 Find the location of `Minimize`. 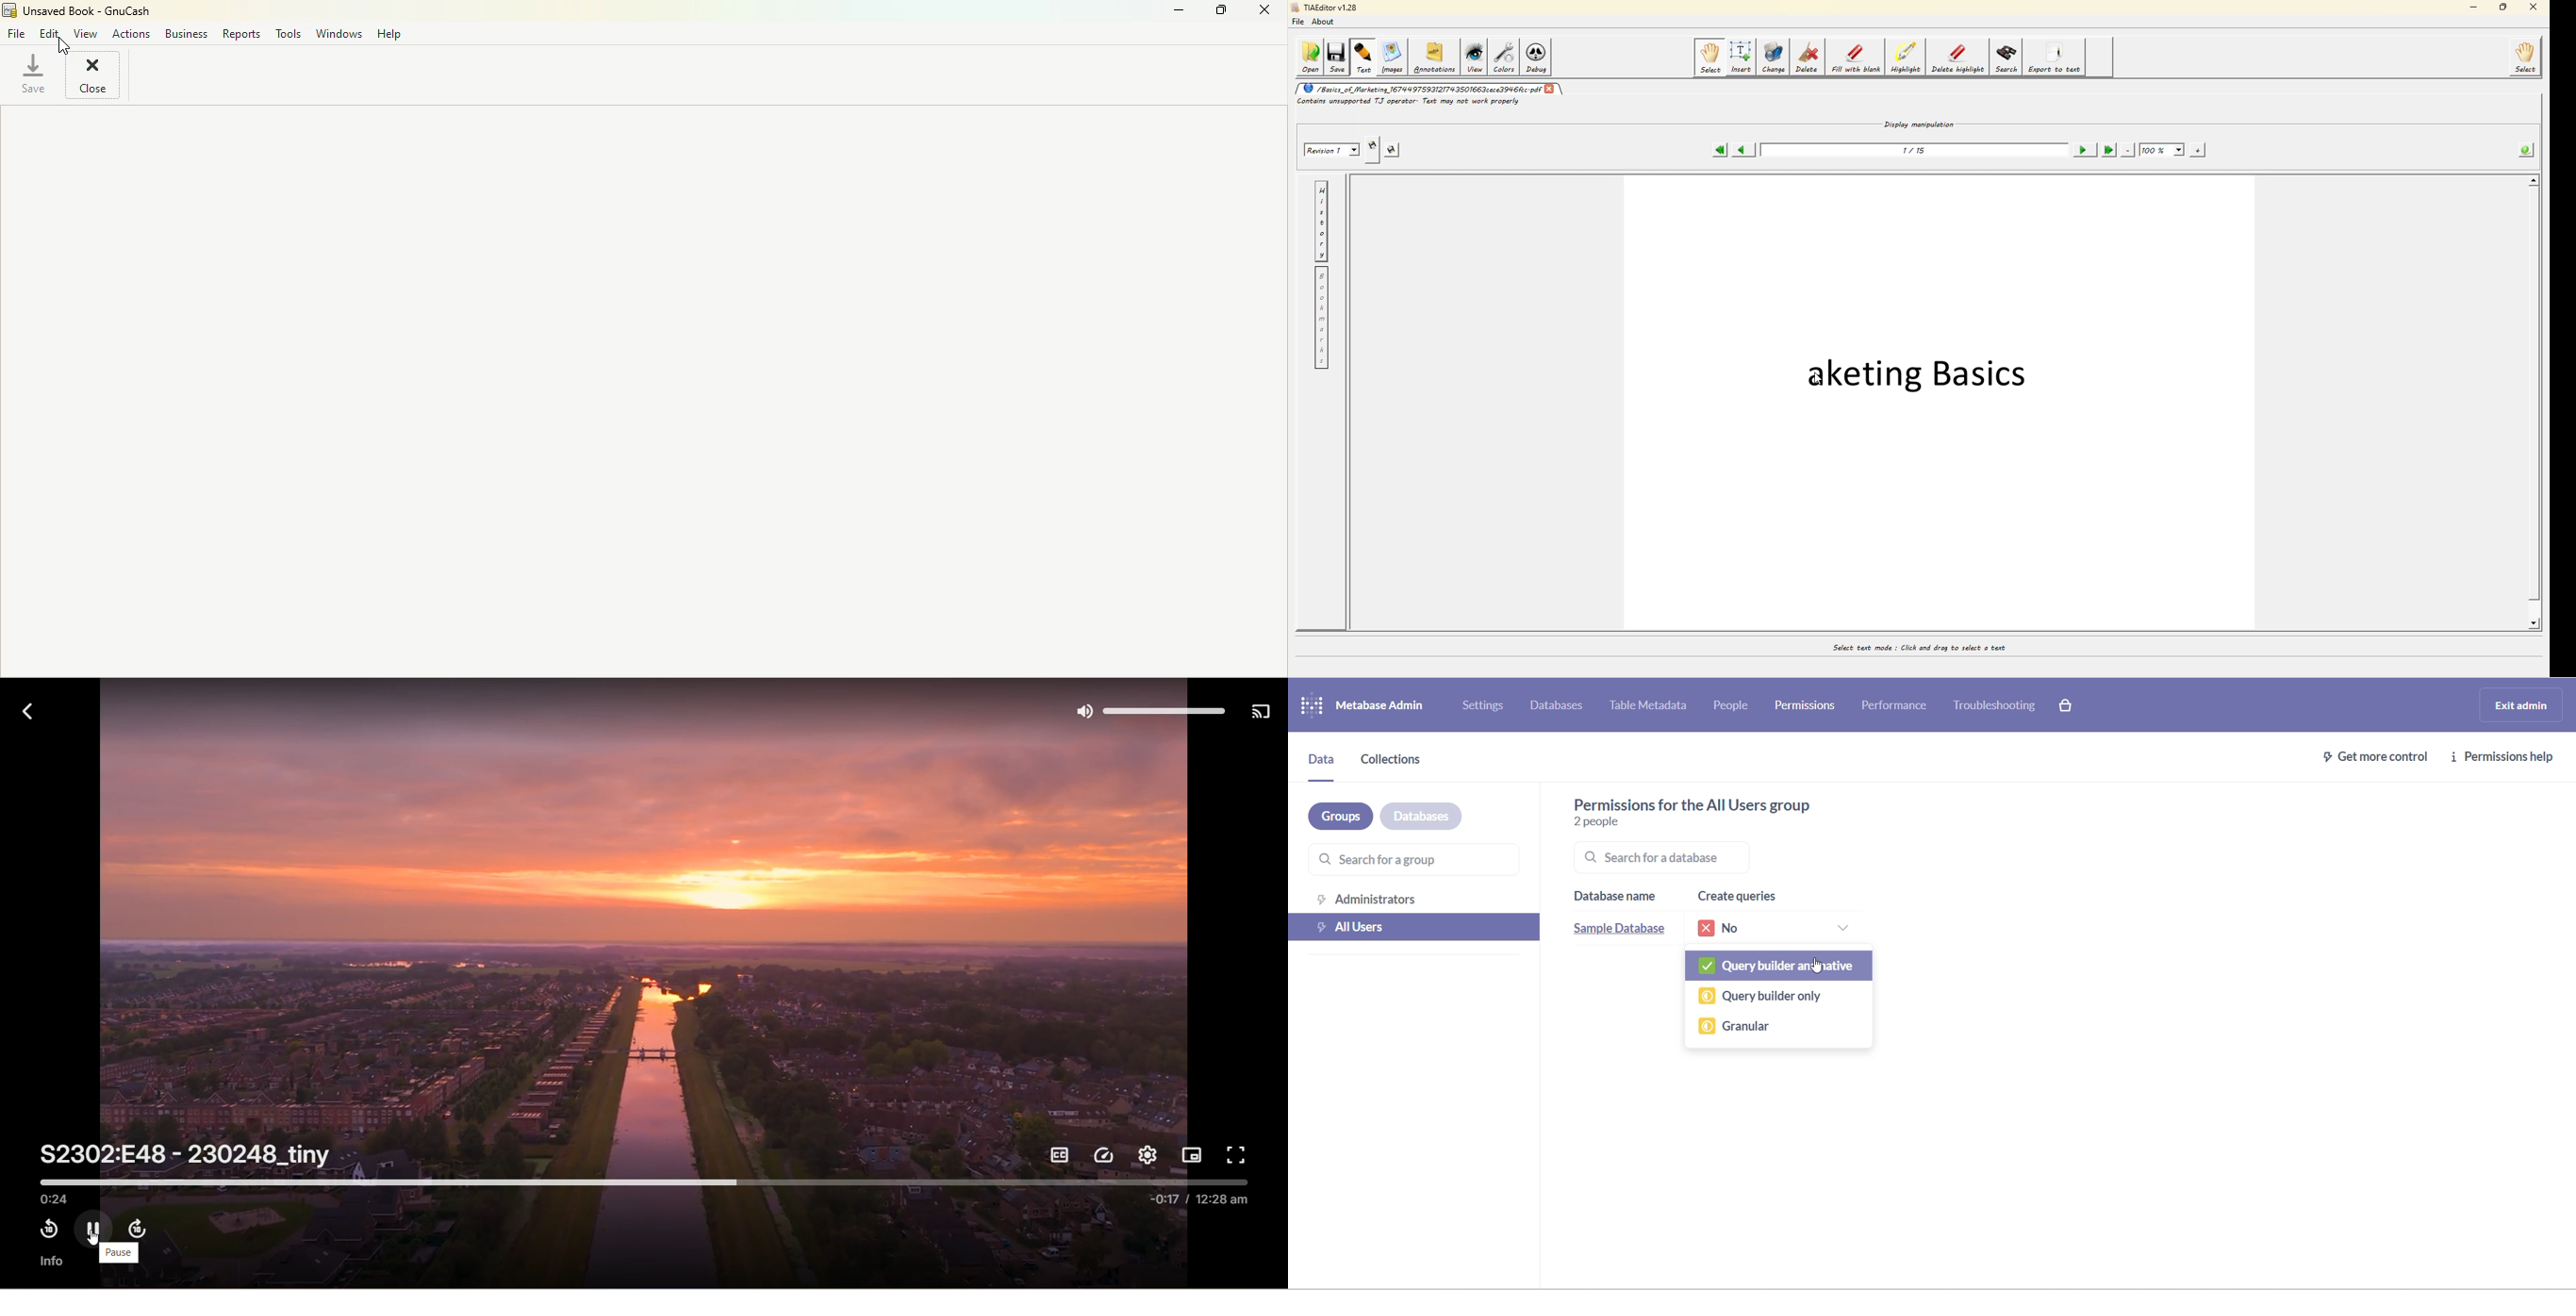

Minimize is located at coordinates (1176, 15).